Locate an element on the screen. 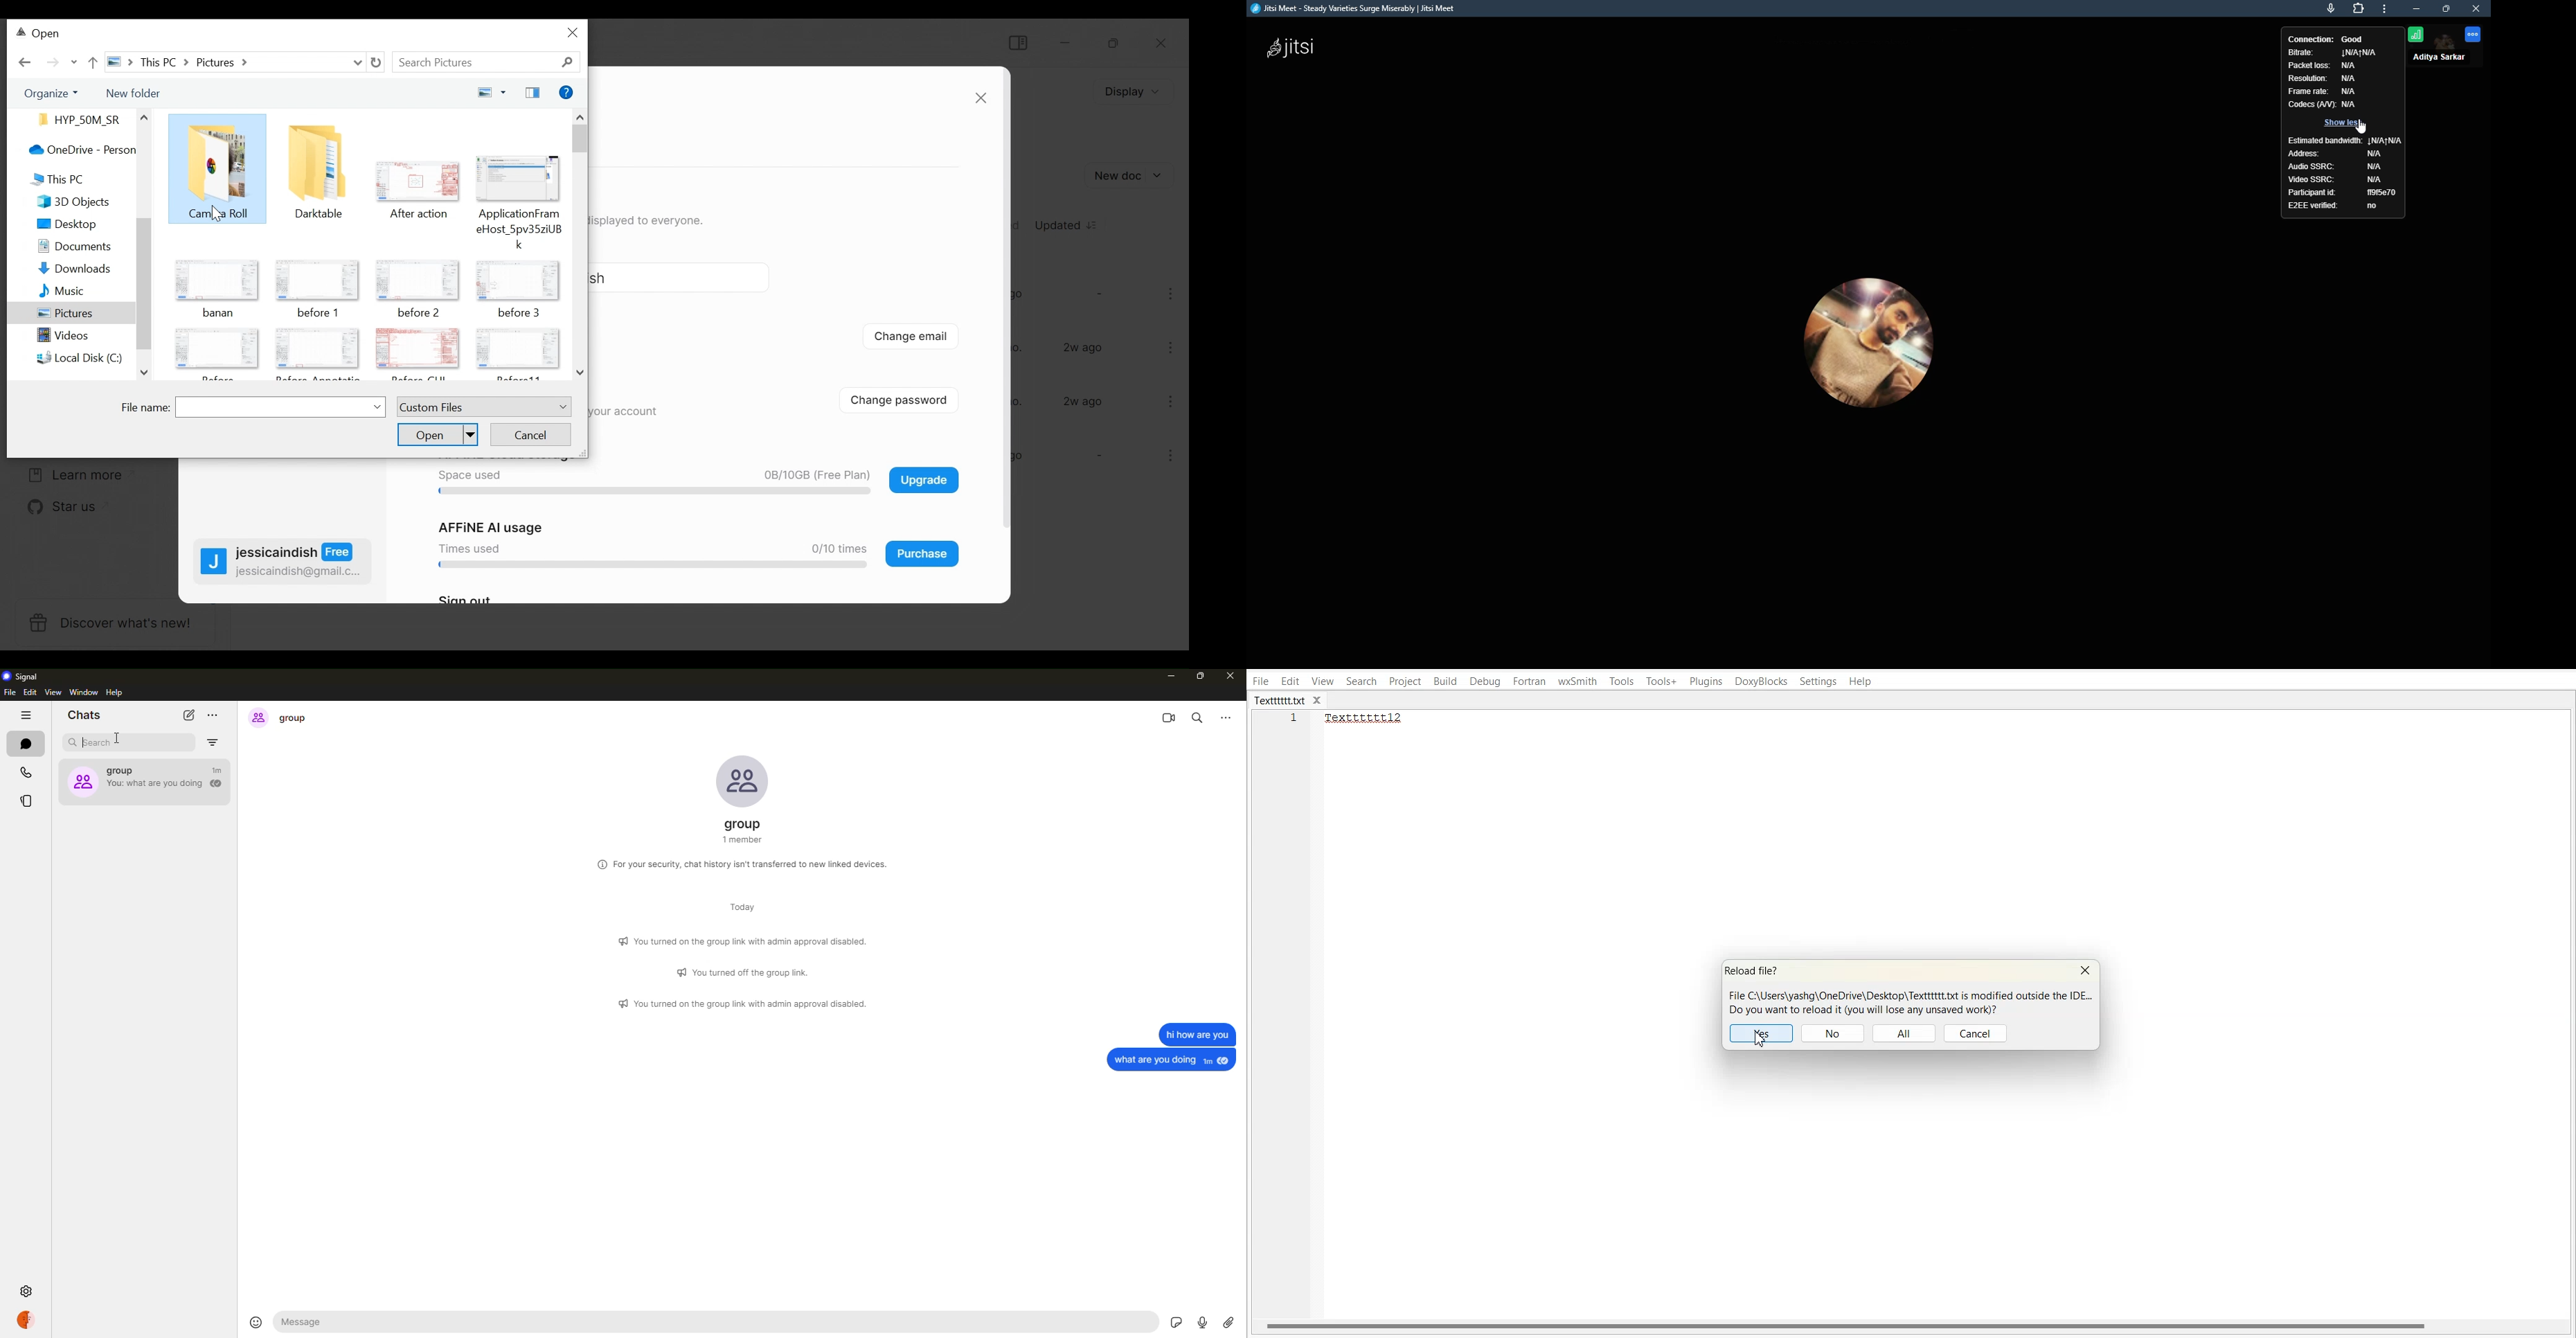 The width and height of the screenshot is (2576, 1344). new chat is located at coordinates (188, 715).